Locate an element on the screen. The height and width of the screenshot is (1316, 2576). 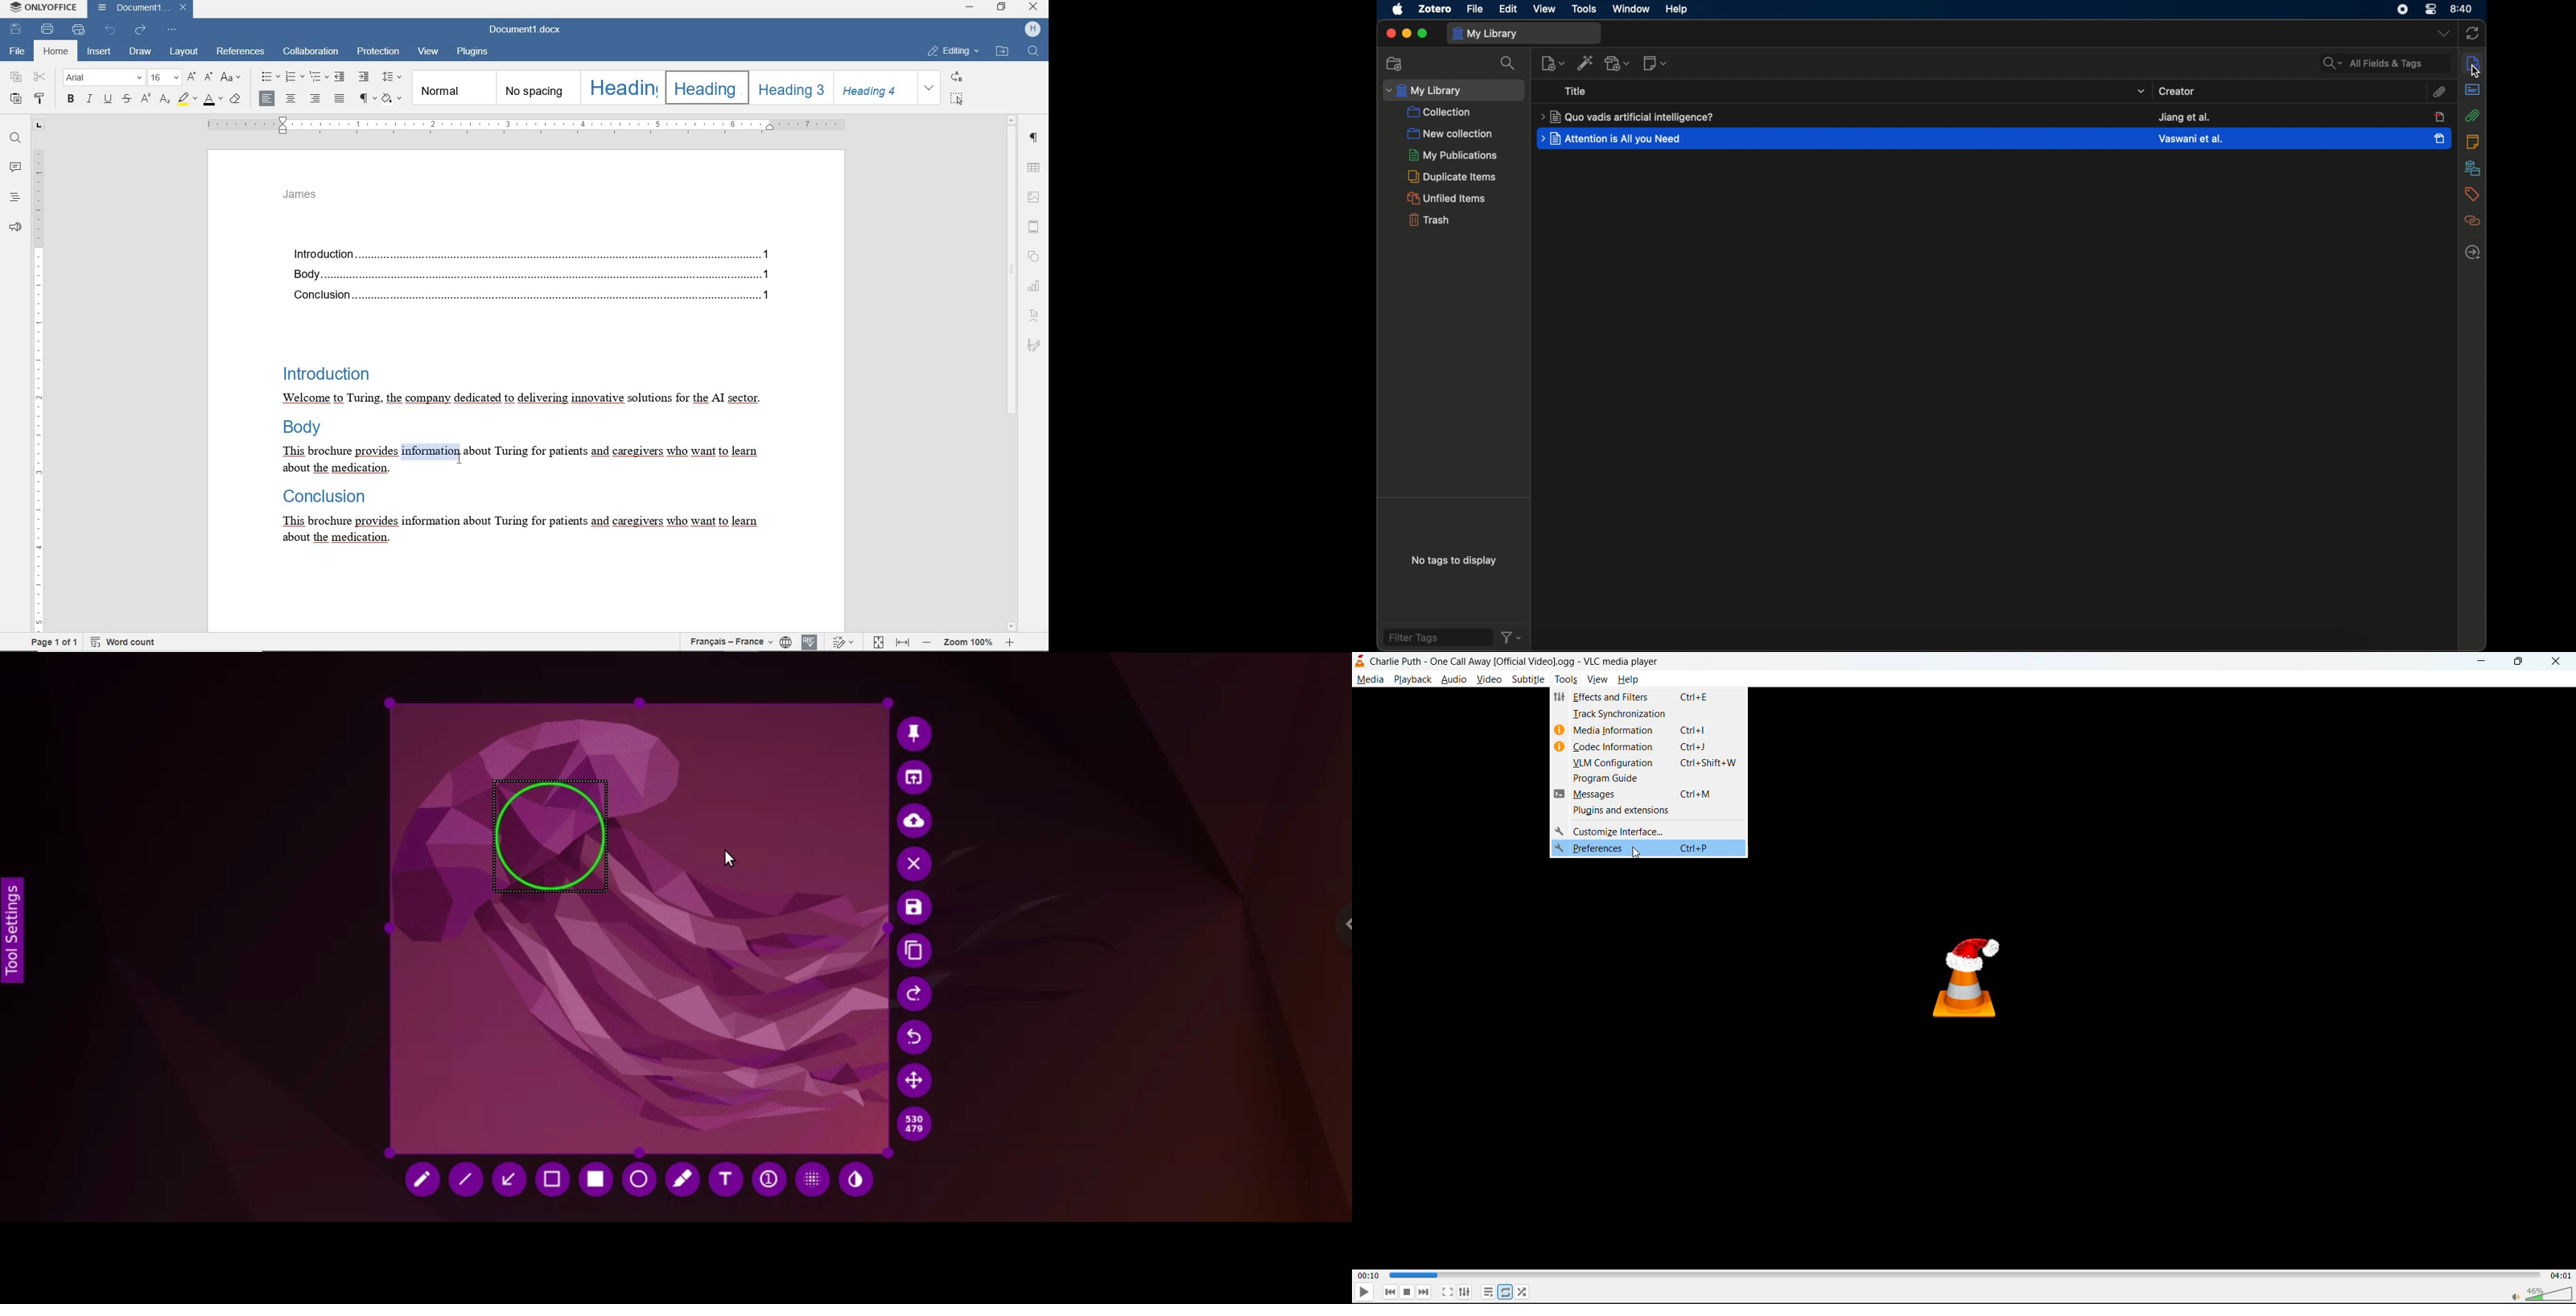
fullscreen is located at coordinates (1446, 1293).